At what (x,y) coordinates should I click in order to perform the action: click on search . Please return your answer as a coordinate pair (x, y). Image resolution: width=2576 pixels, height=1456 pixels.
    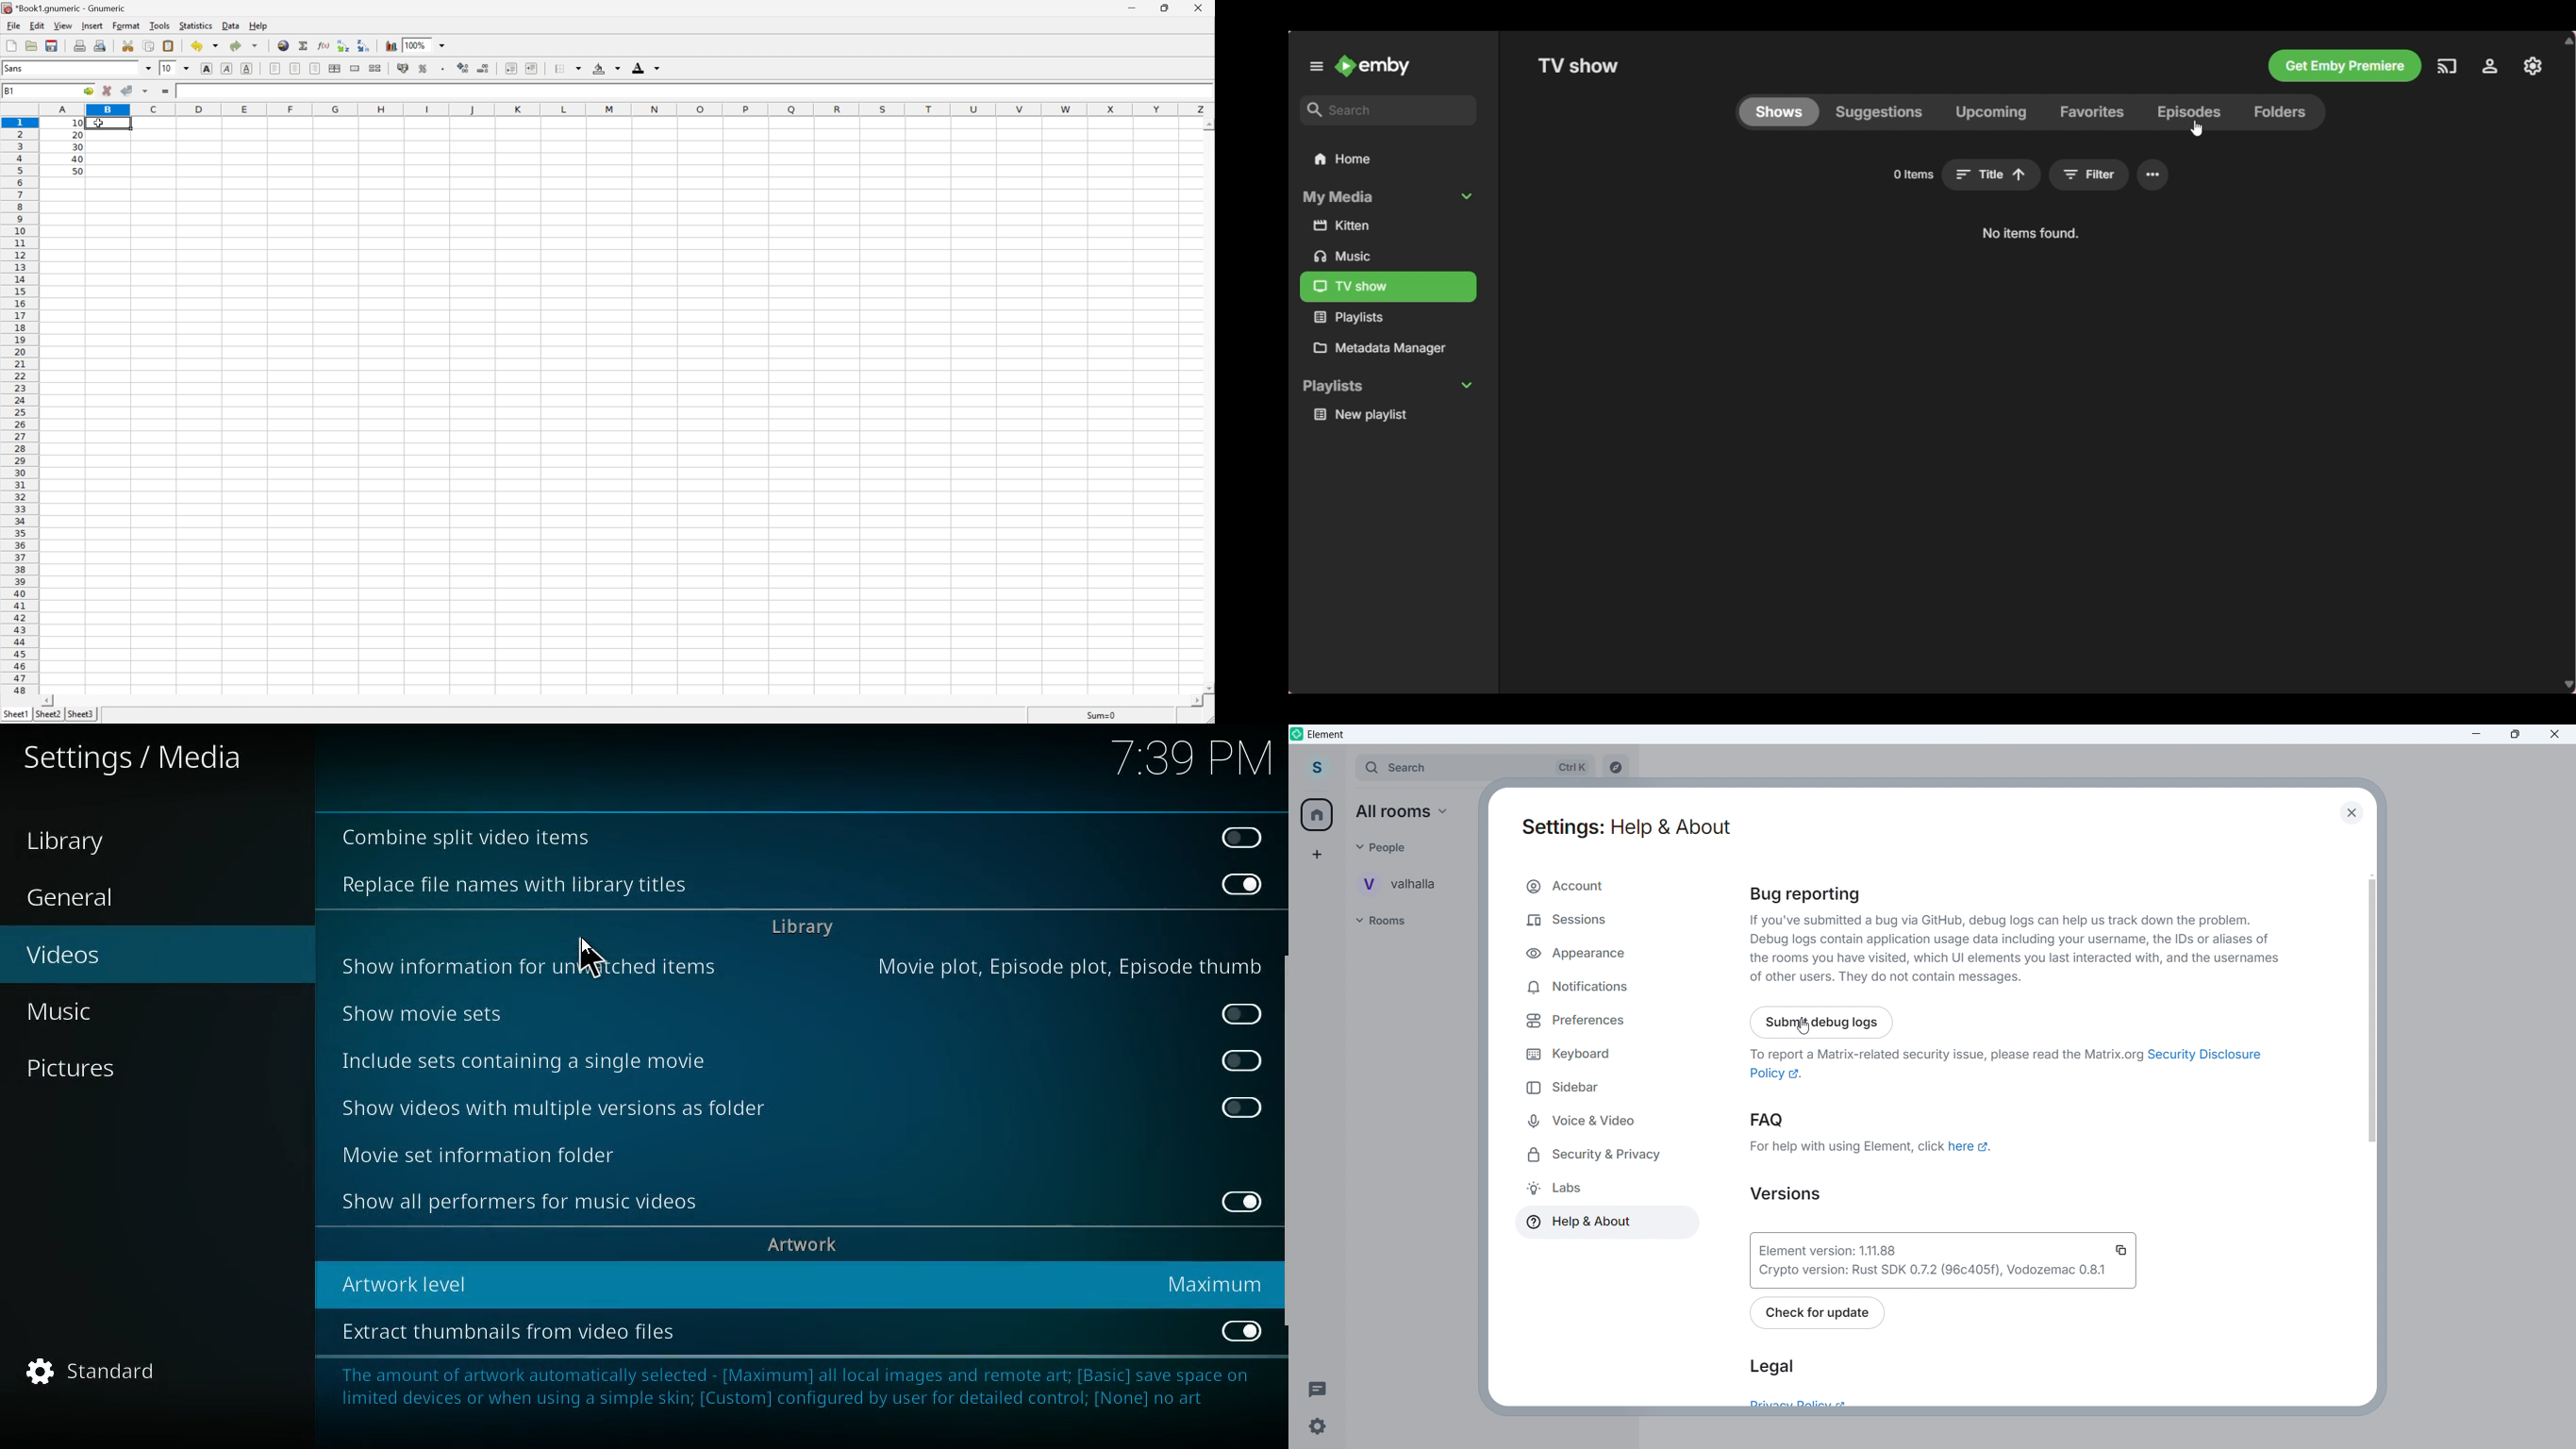
    Looking at the image, I should click on (1474, 768).